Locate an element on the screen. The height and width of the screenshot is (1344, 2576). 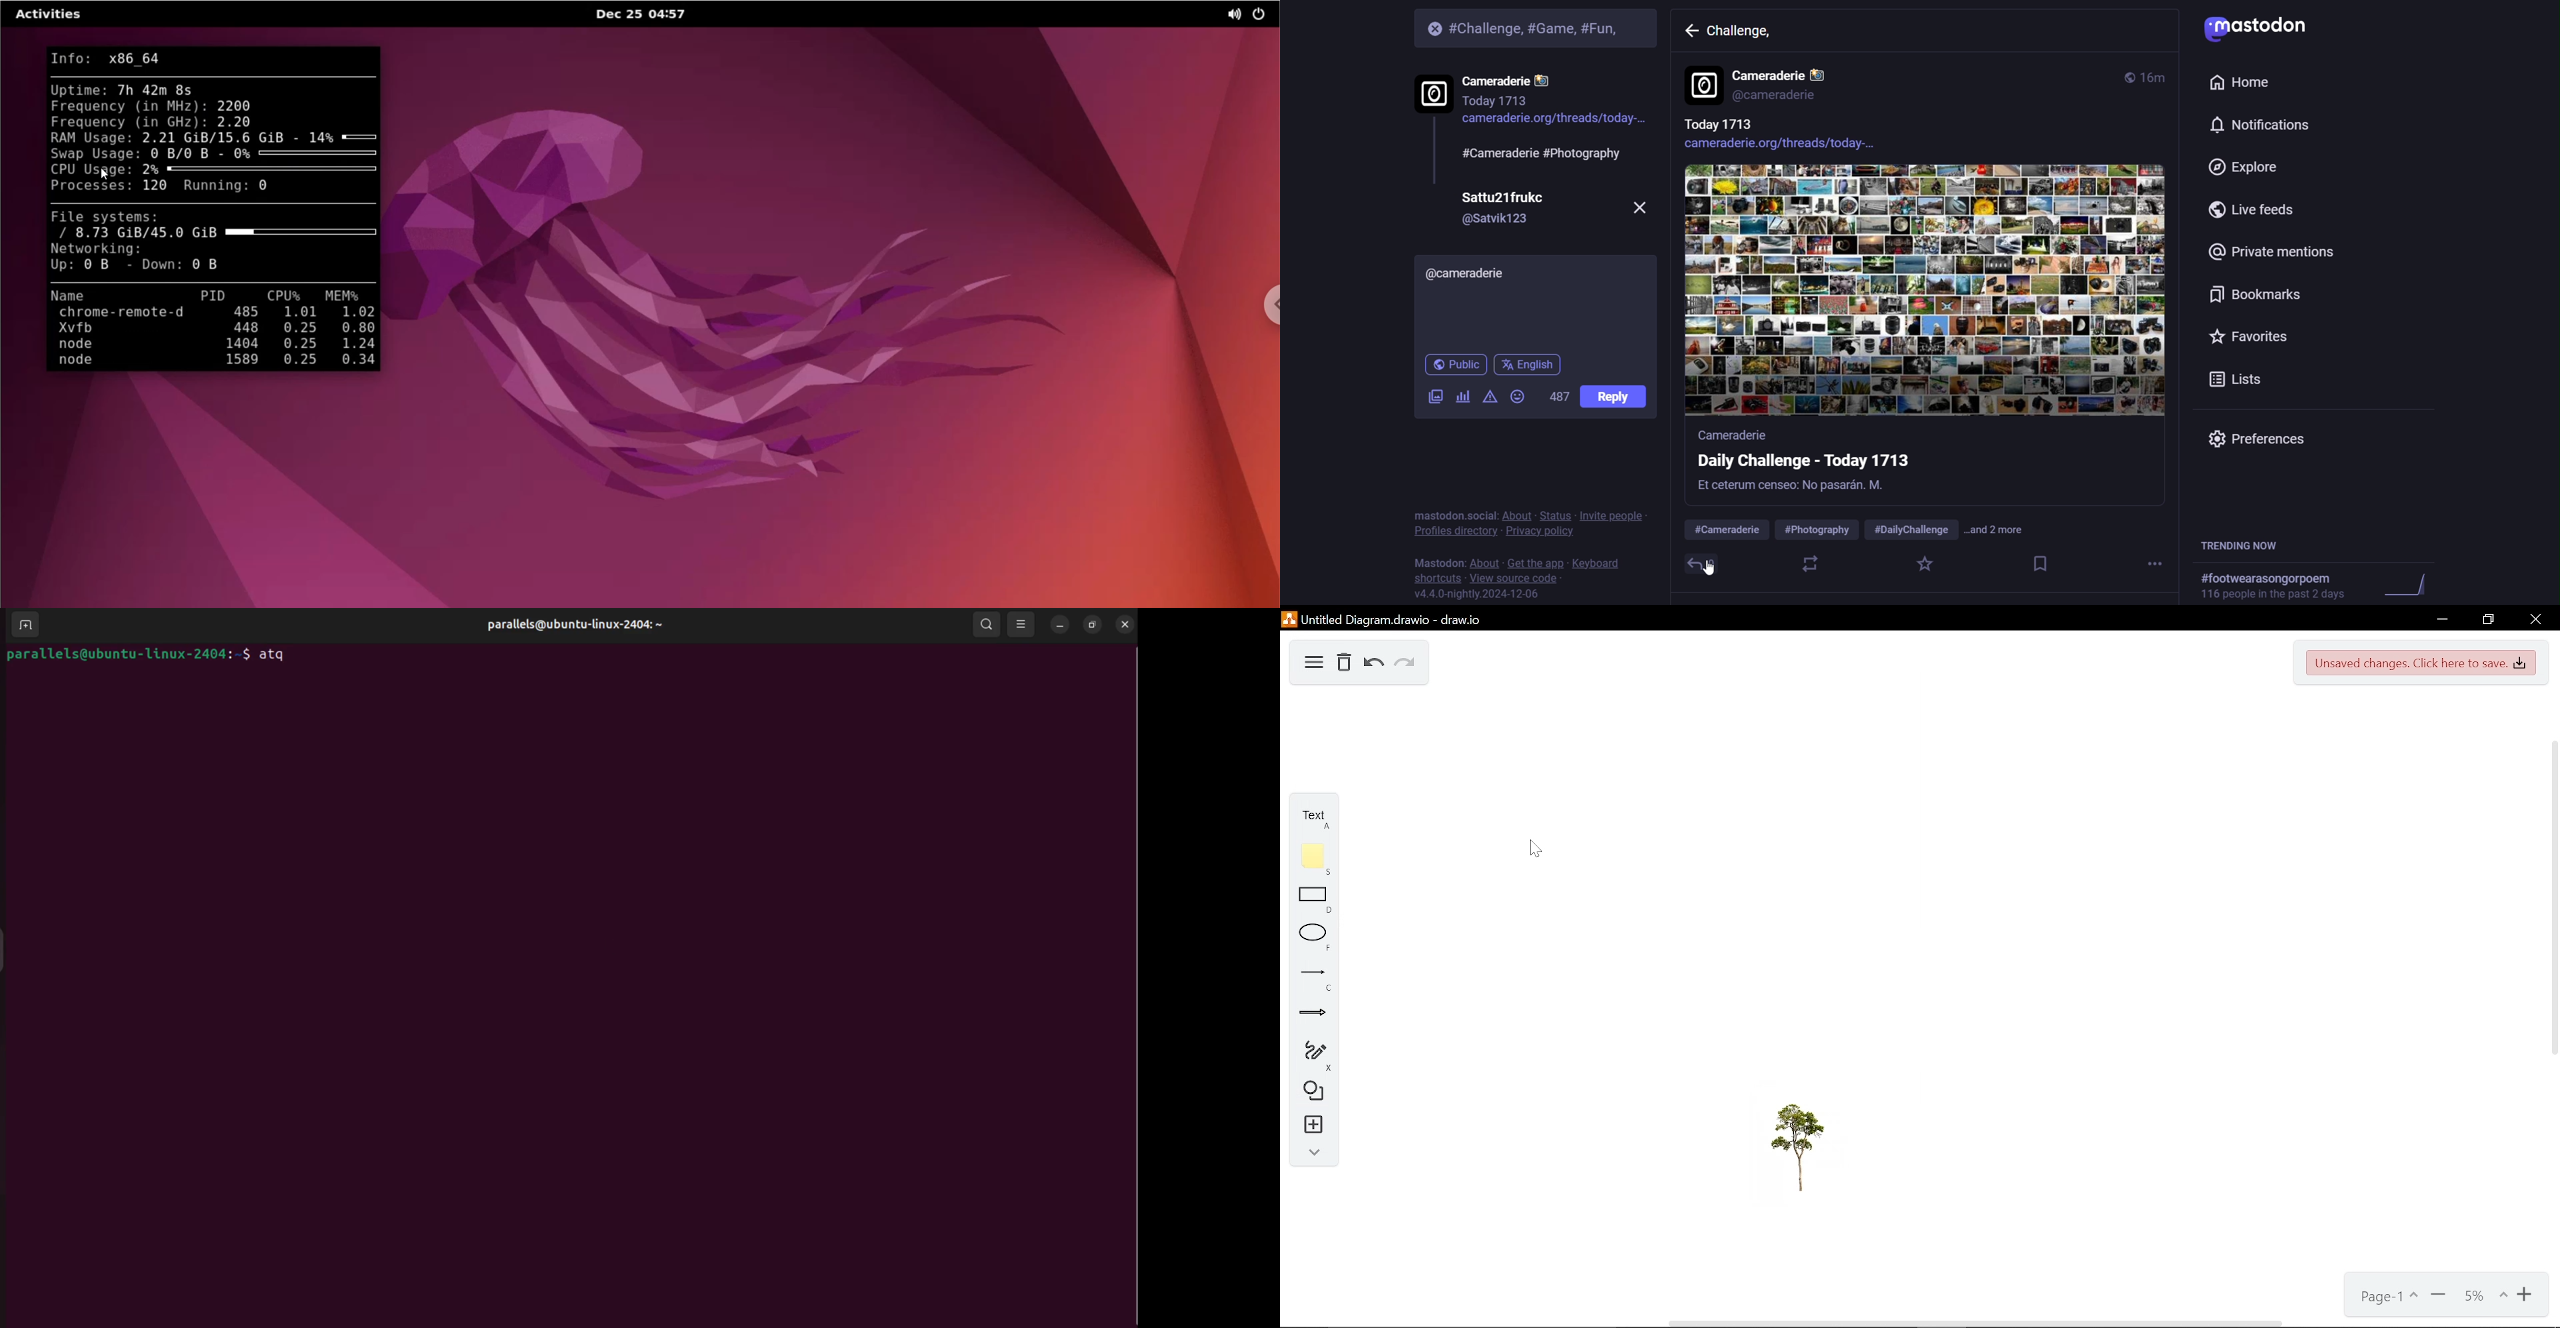
restore down is located at coordinates (2489, 620).